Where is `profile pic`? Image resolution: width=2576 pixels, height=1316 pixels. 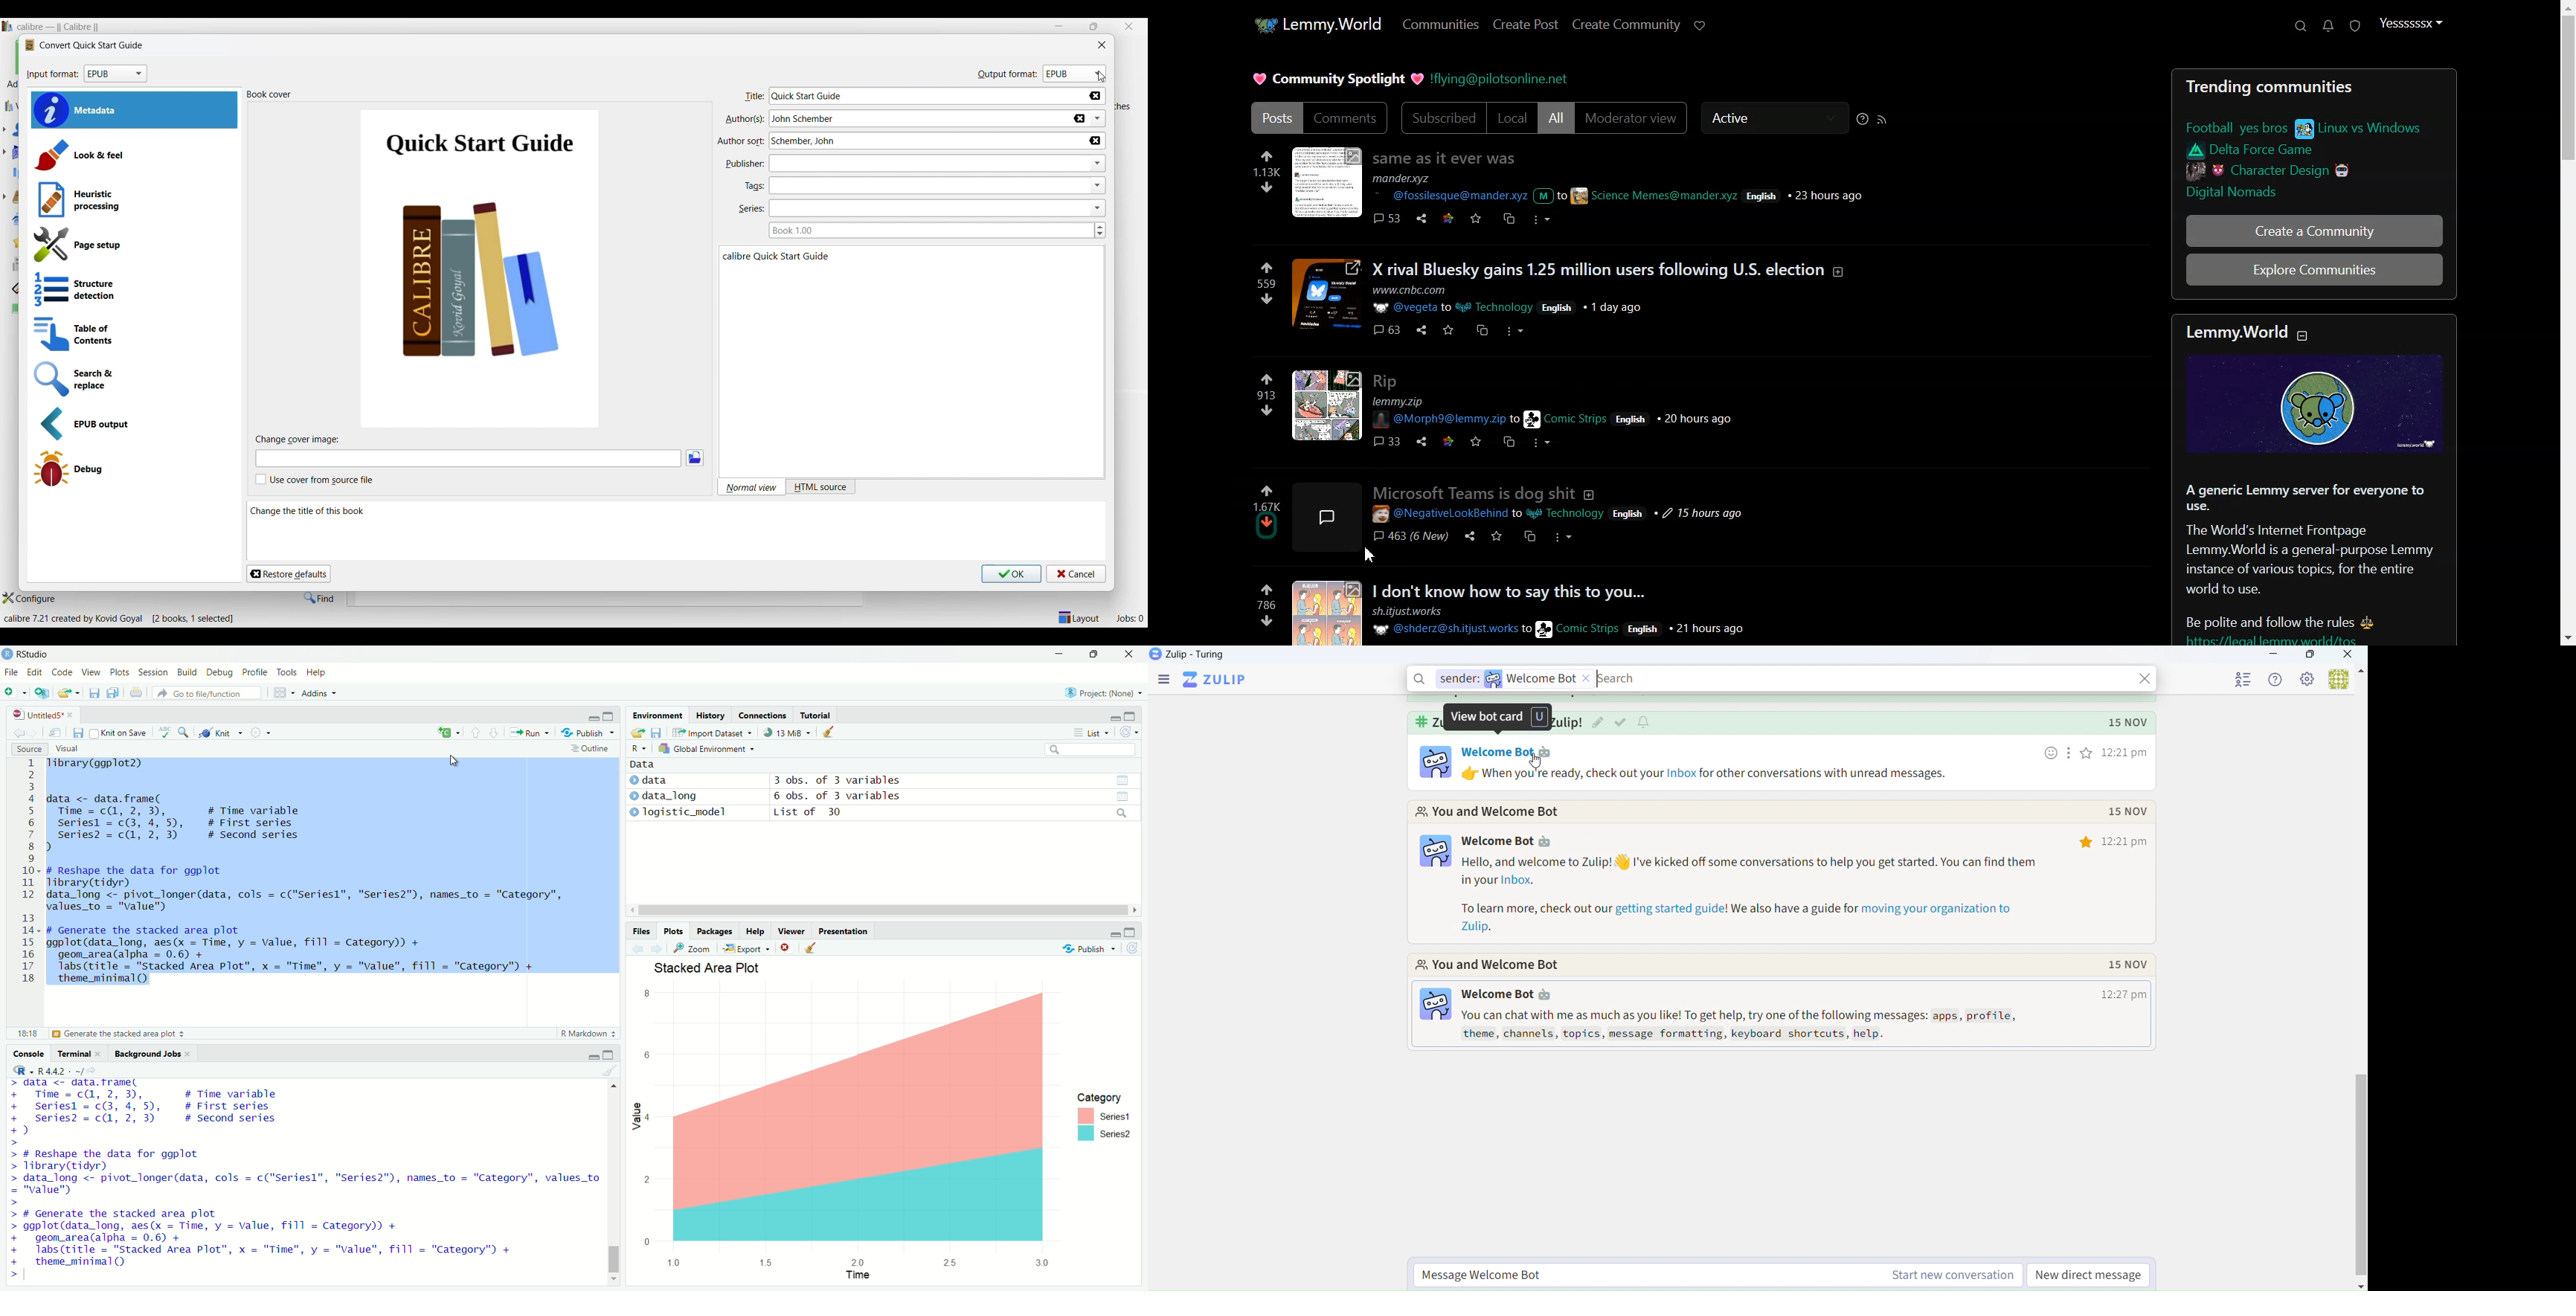 profile pic is located at coordinates (1432, 852).